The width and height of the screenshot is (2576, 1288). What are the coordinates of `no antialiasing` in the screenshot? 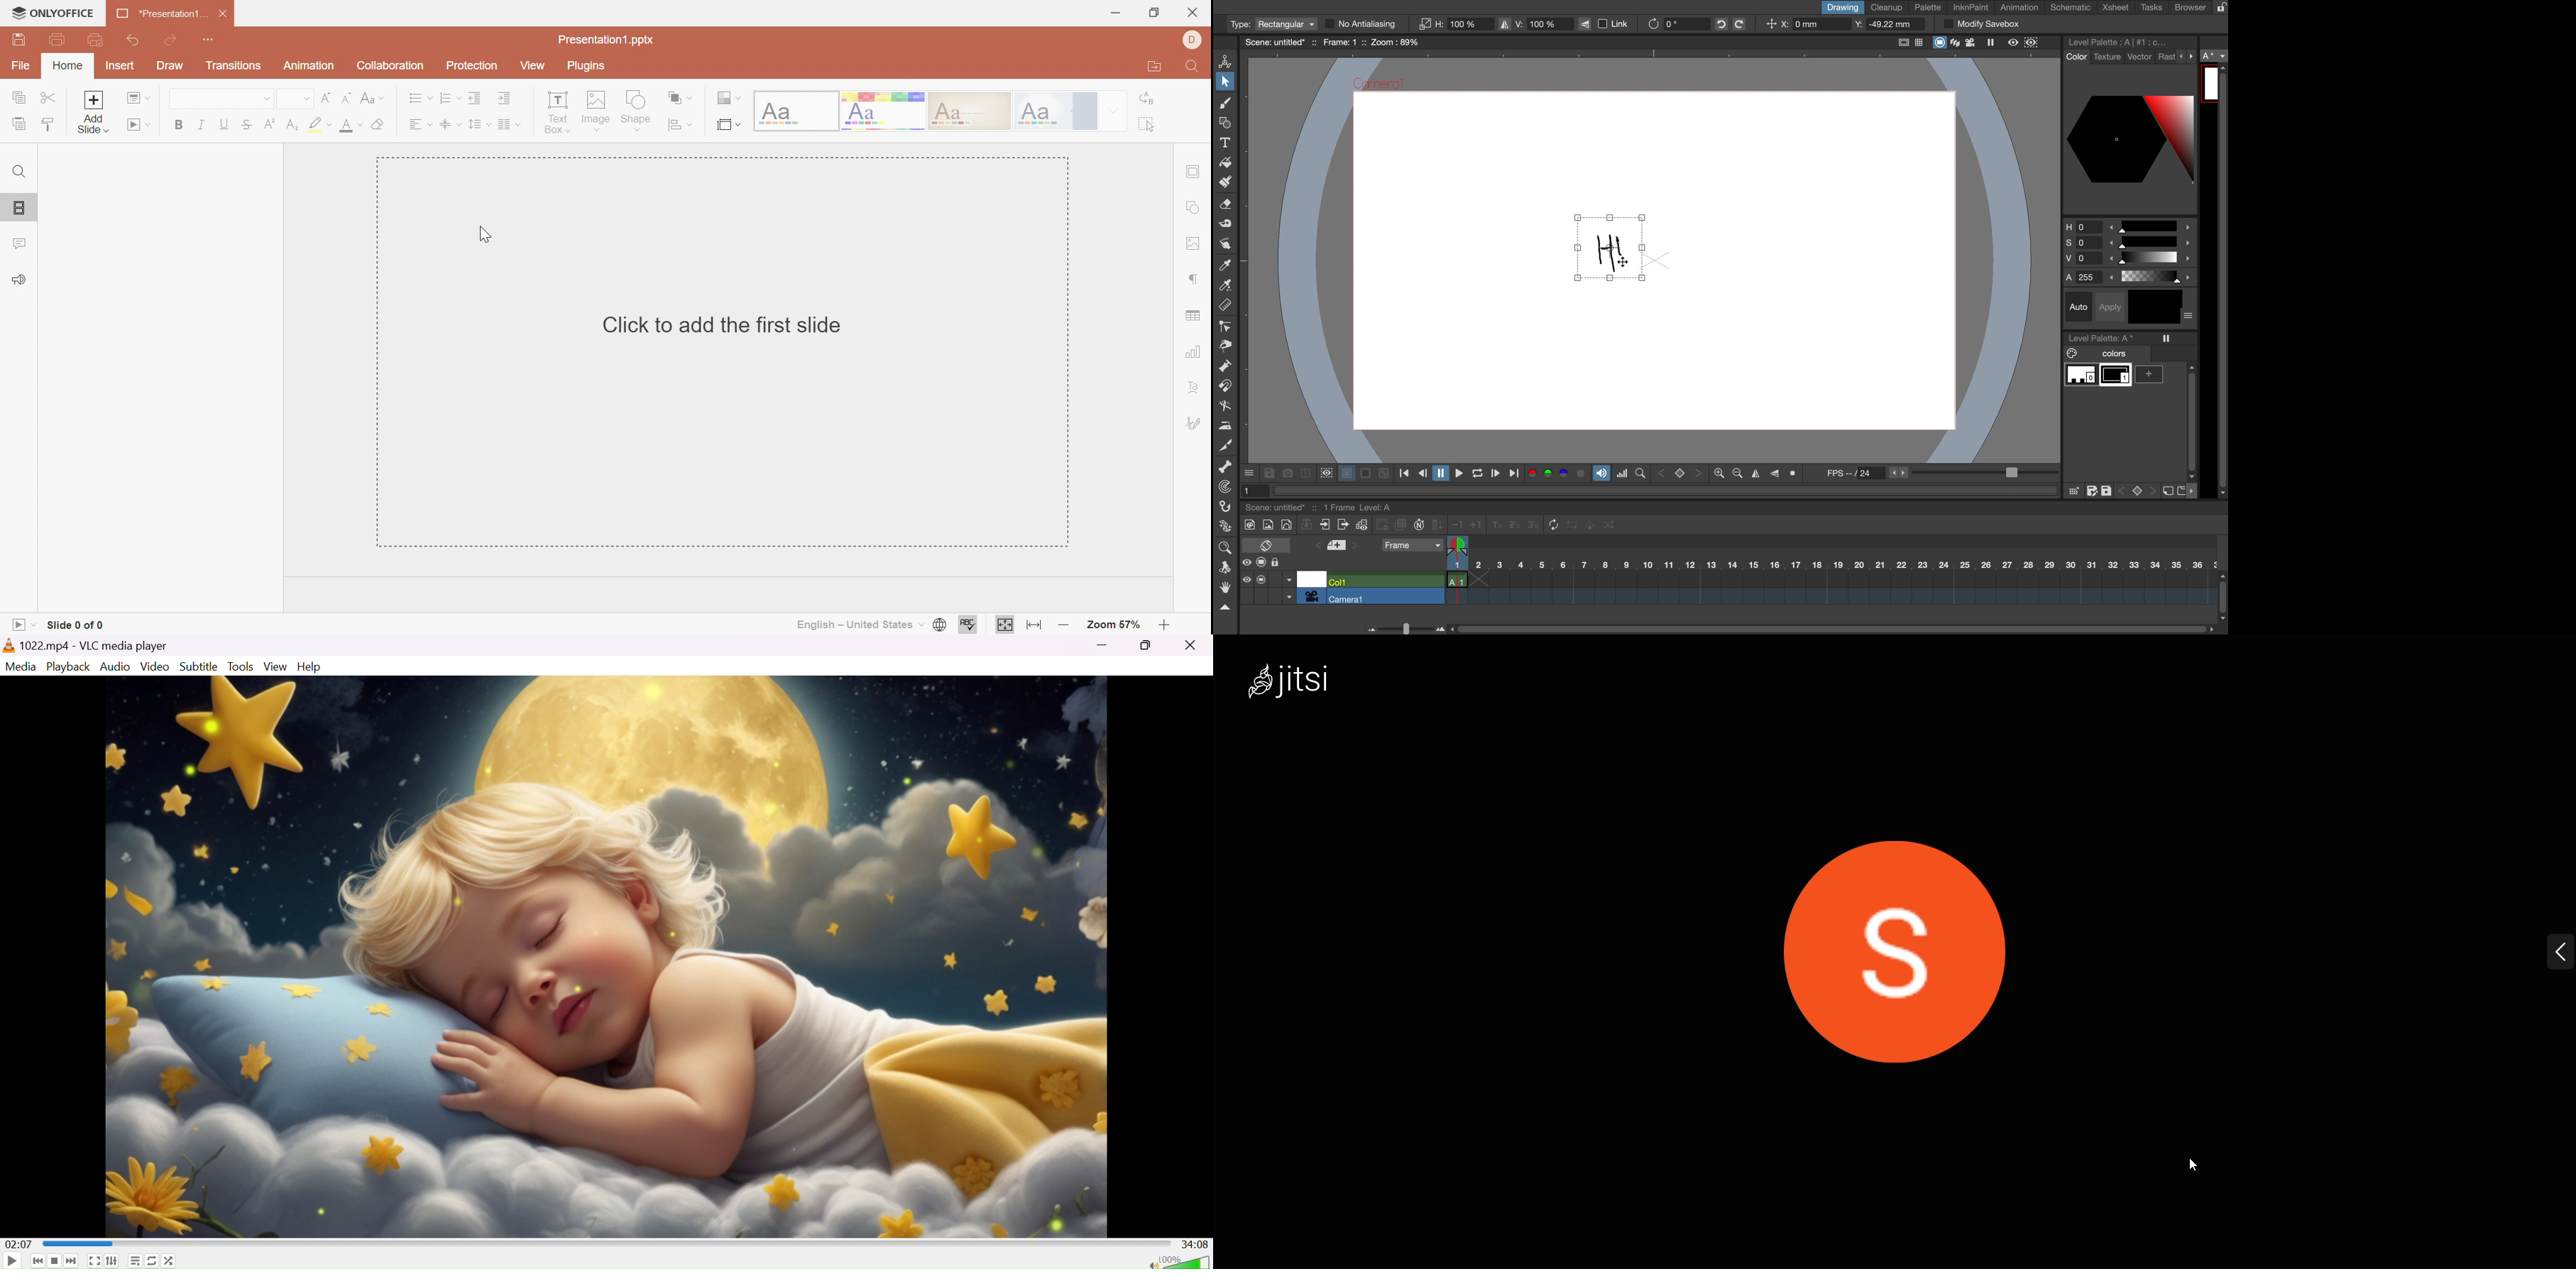 It's located at (1368, 24).